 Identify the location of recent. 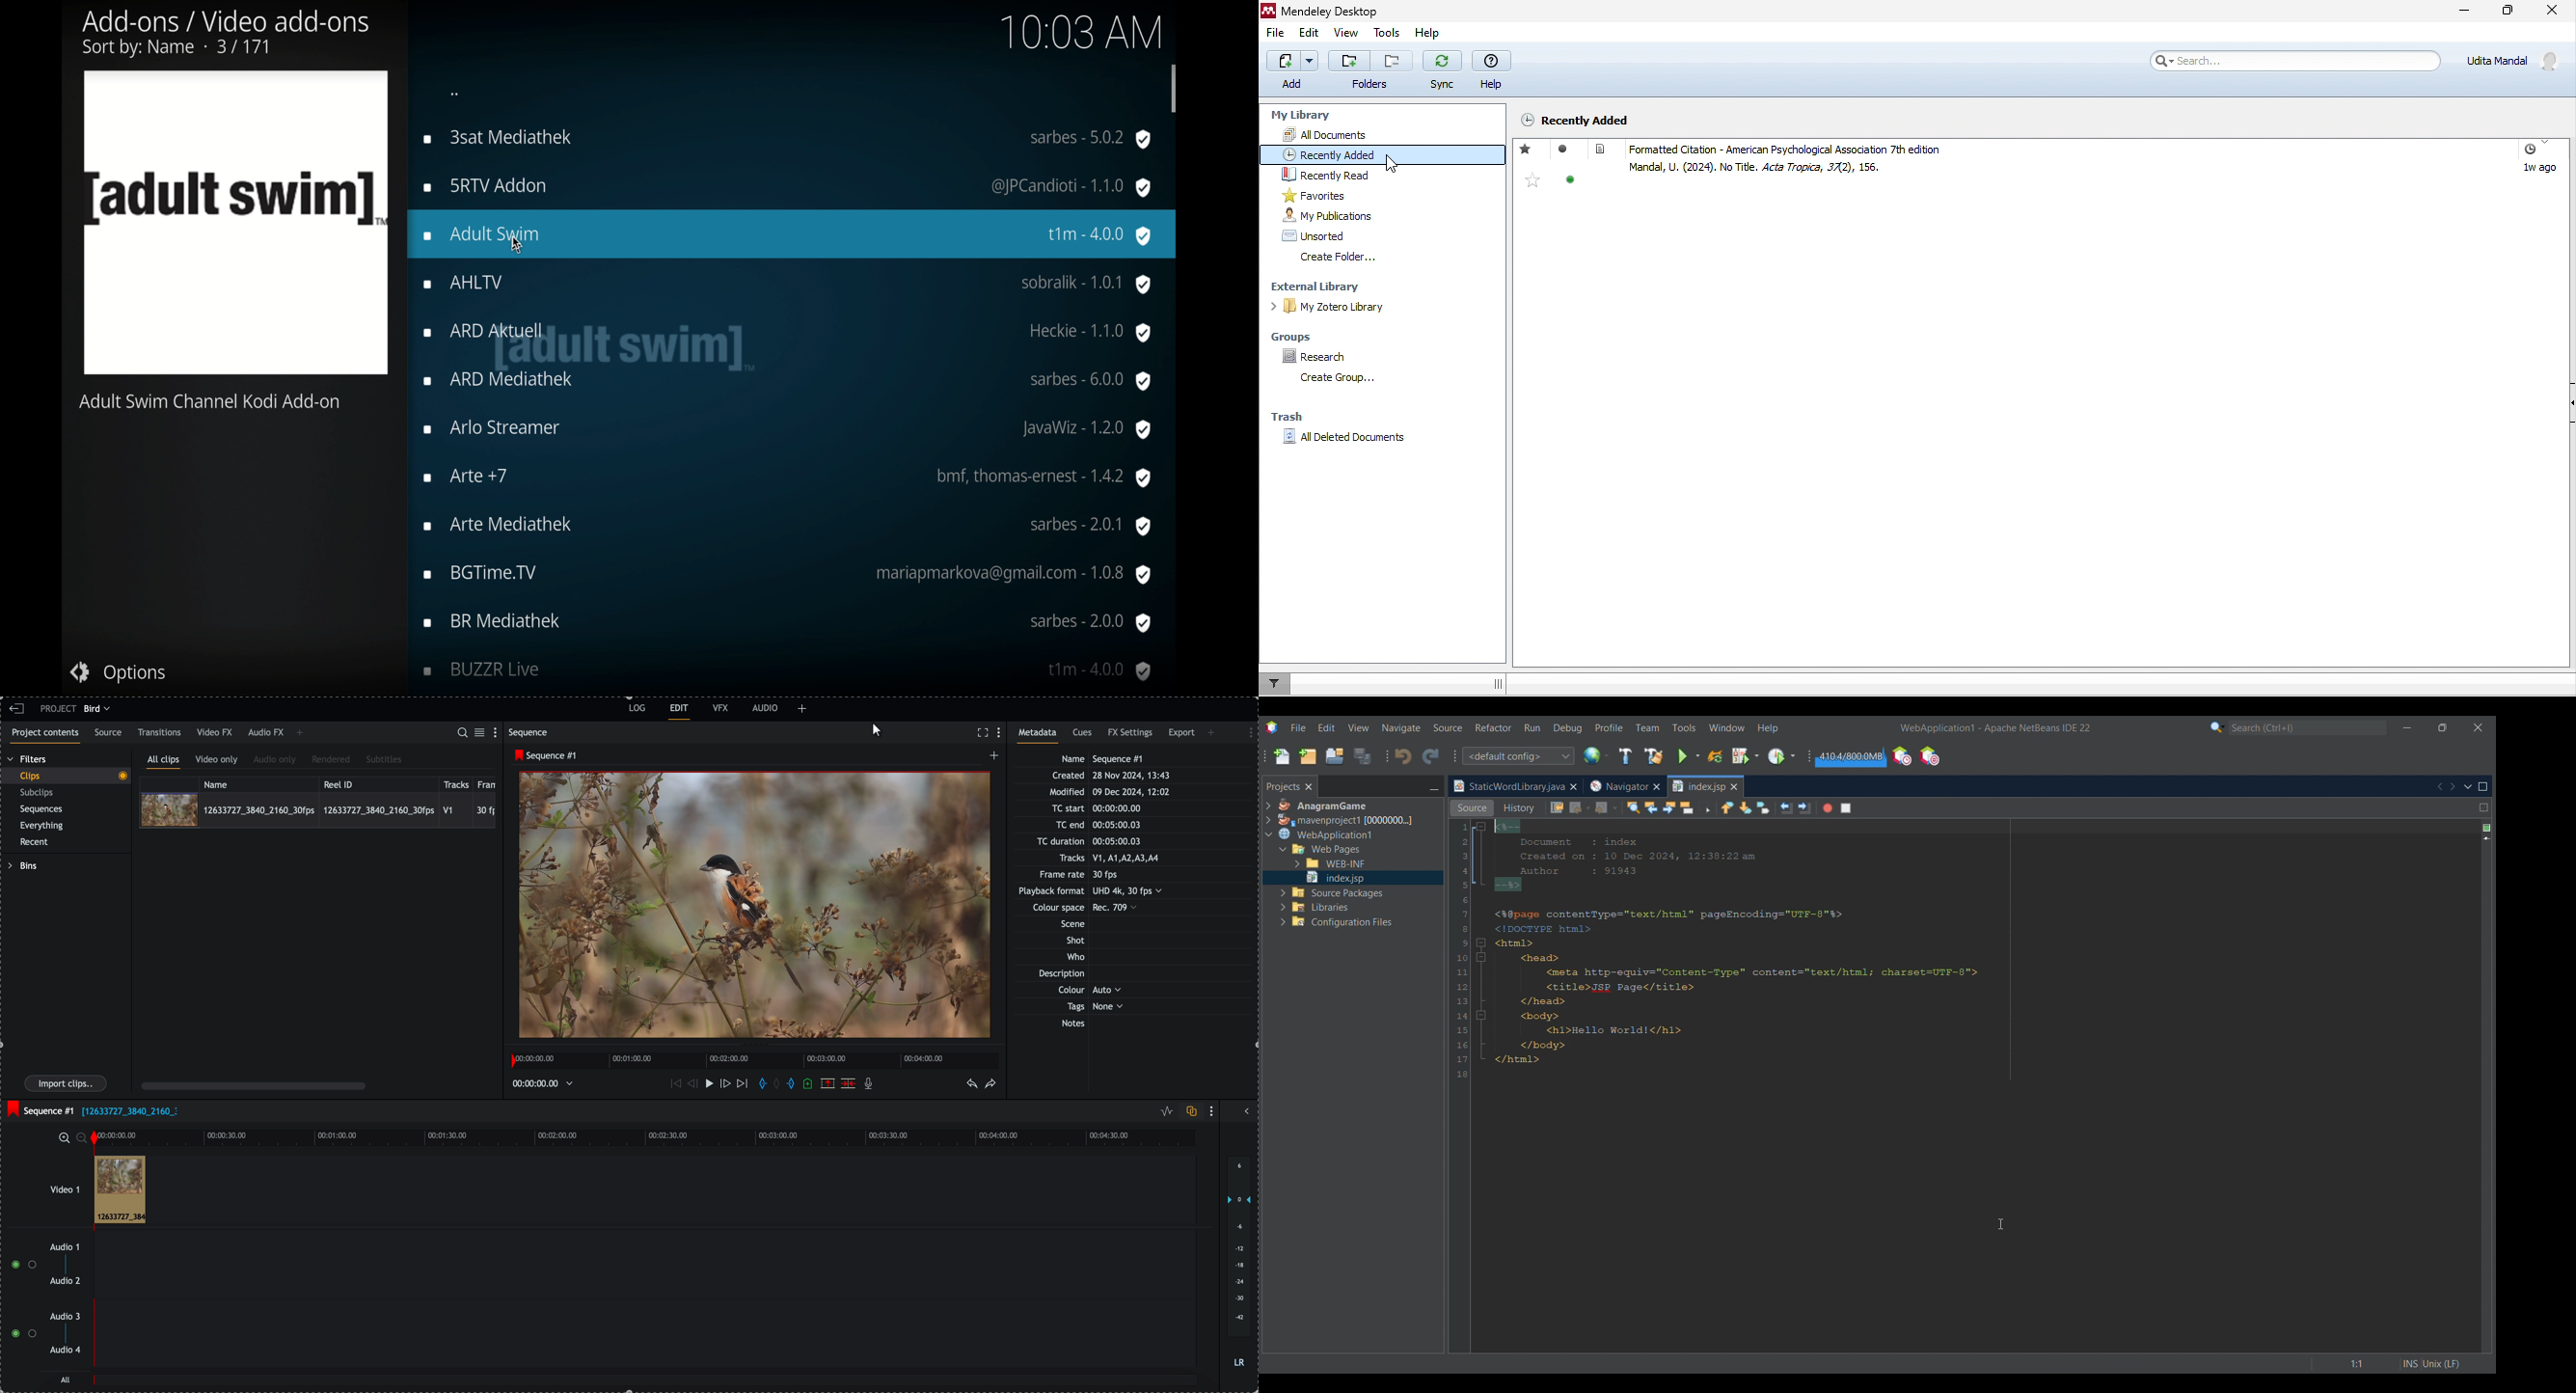
(36, 843).